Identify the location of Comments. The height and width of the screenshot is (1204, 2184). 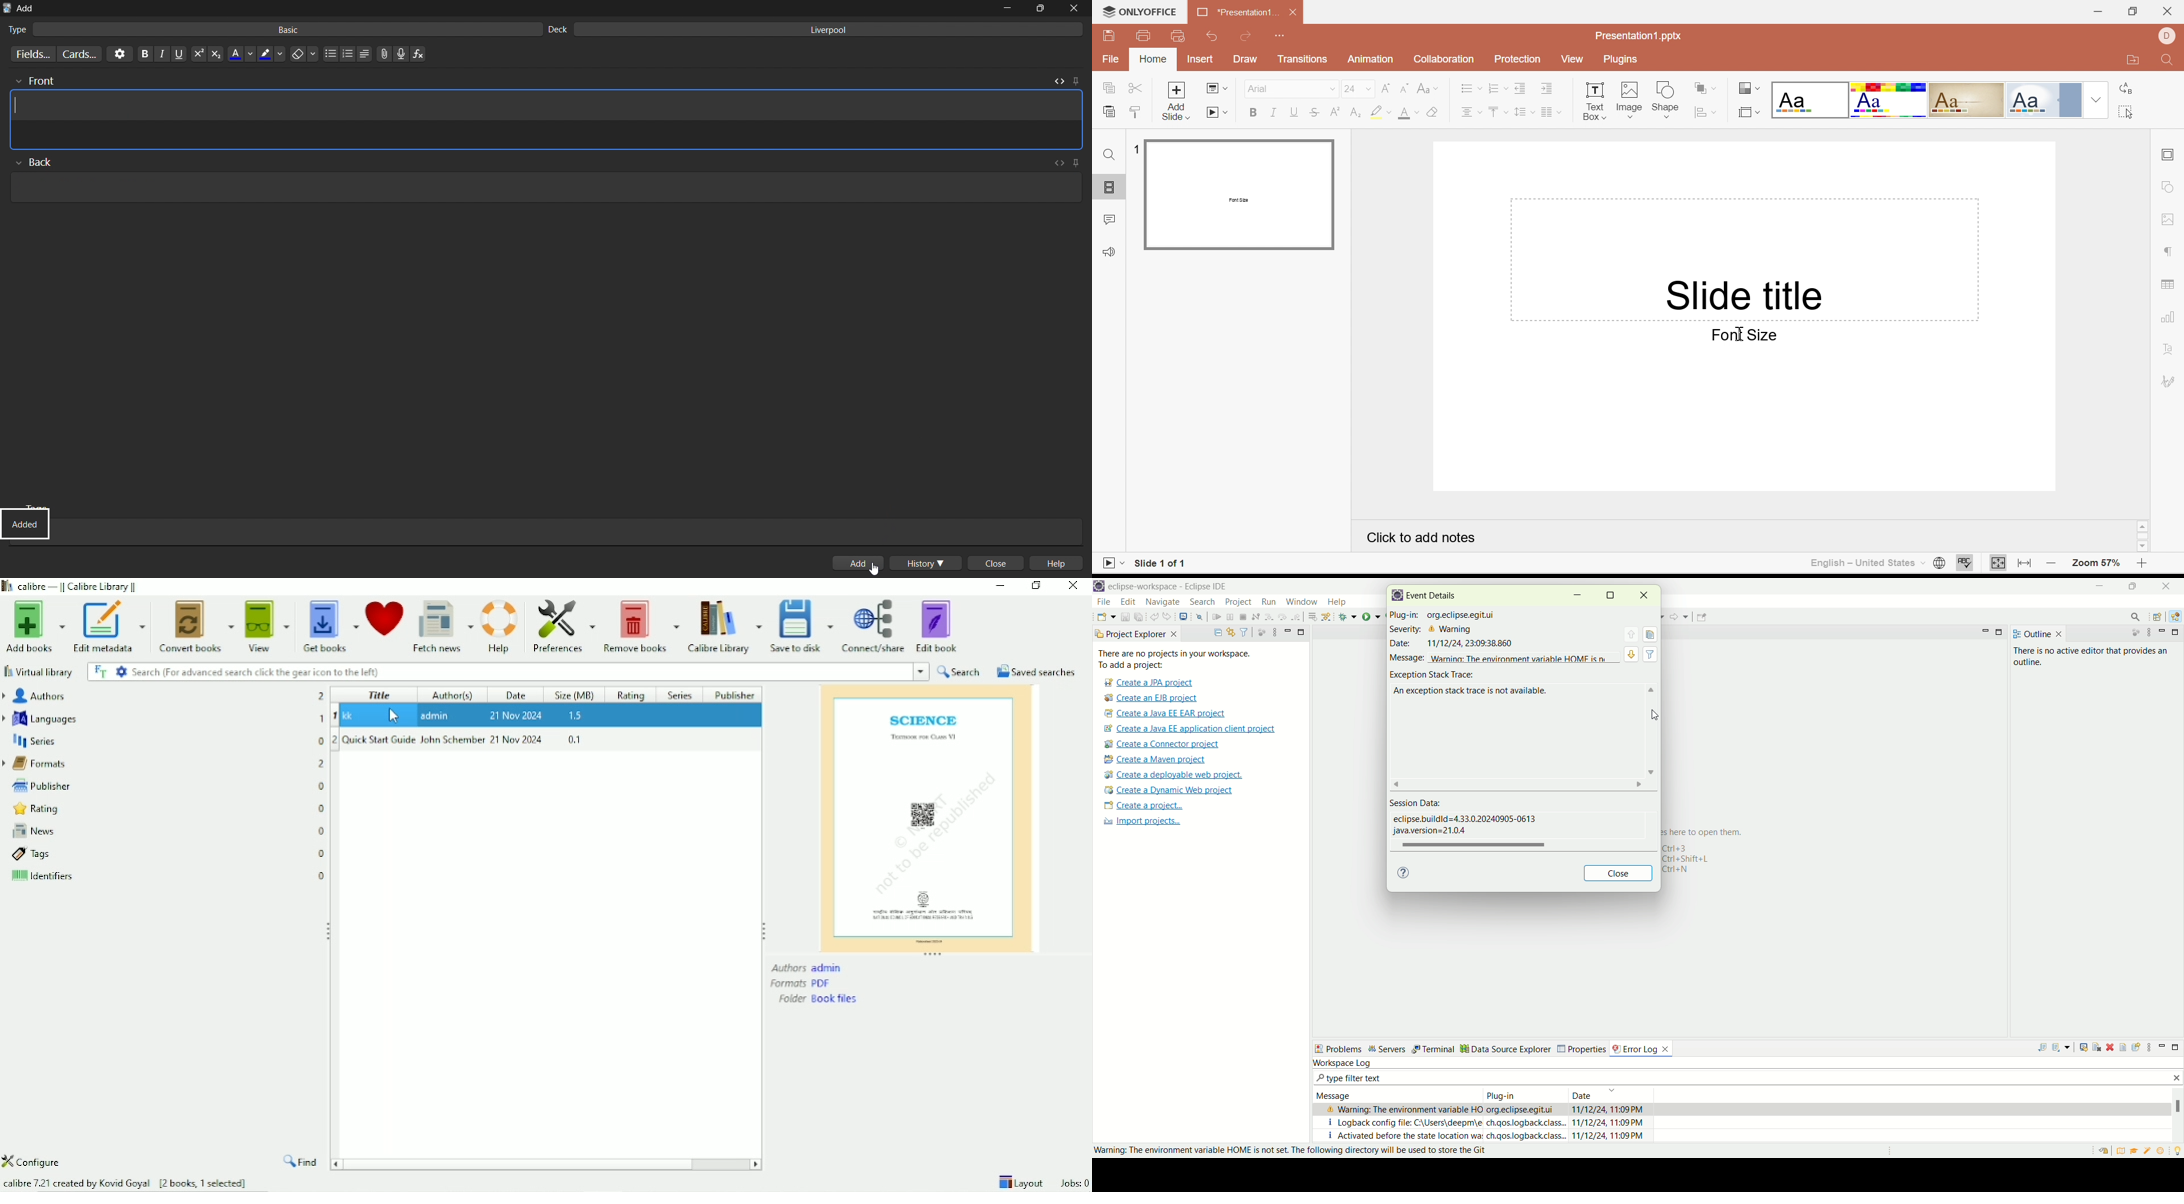
(1107, 222).